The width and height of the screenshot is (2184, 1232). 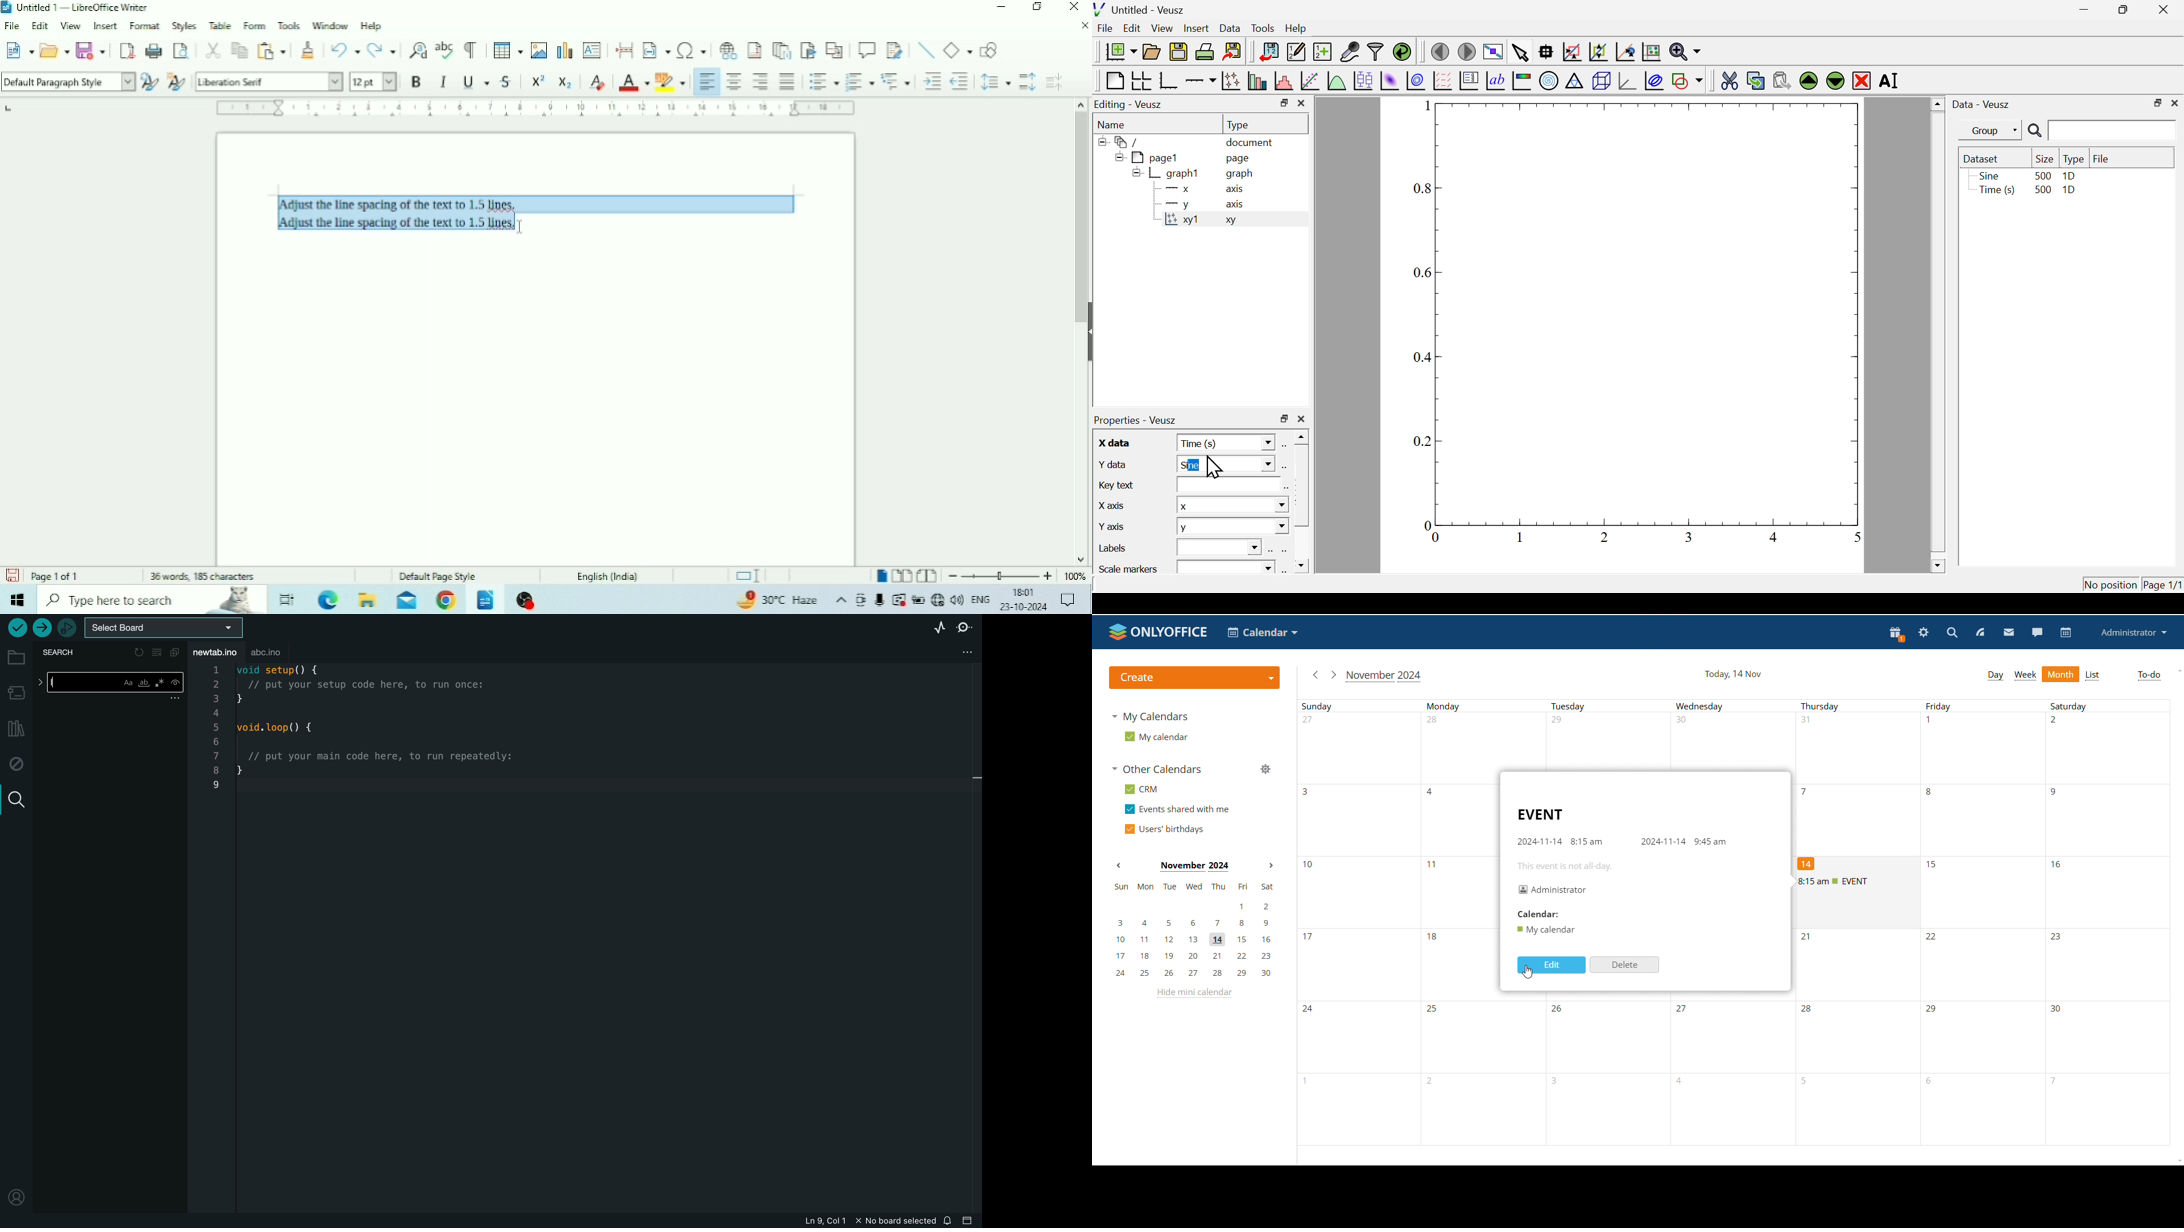 What do you see at coordinates (20, 49) in the screenshot?
I see `New` at bounding box center [20, 49].